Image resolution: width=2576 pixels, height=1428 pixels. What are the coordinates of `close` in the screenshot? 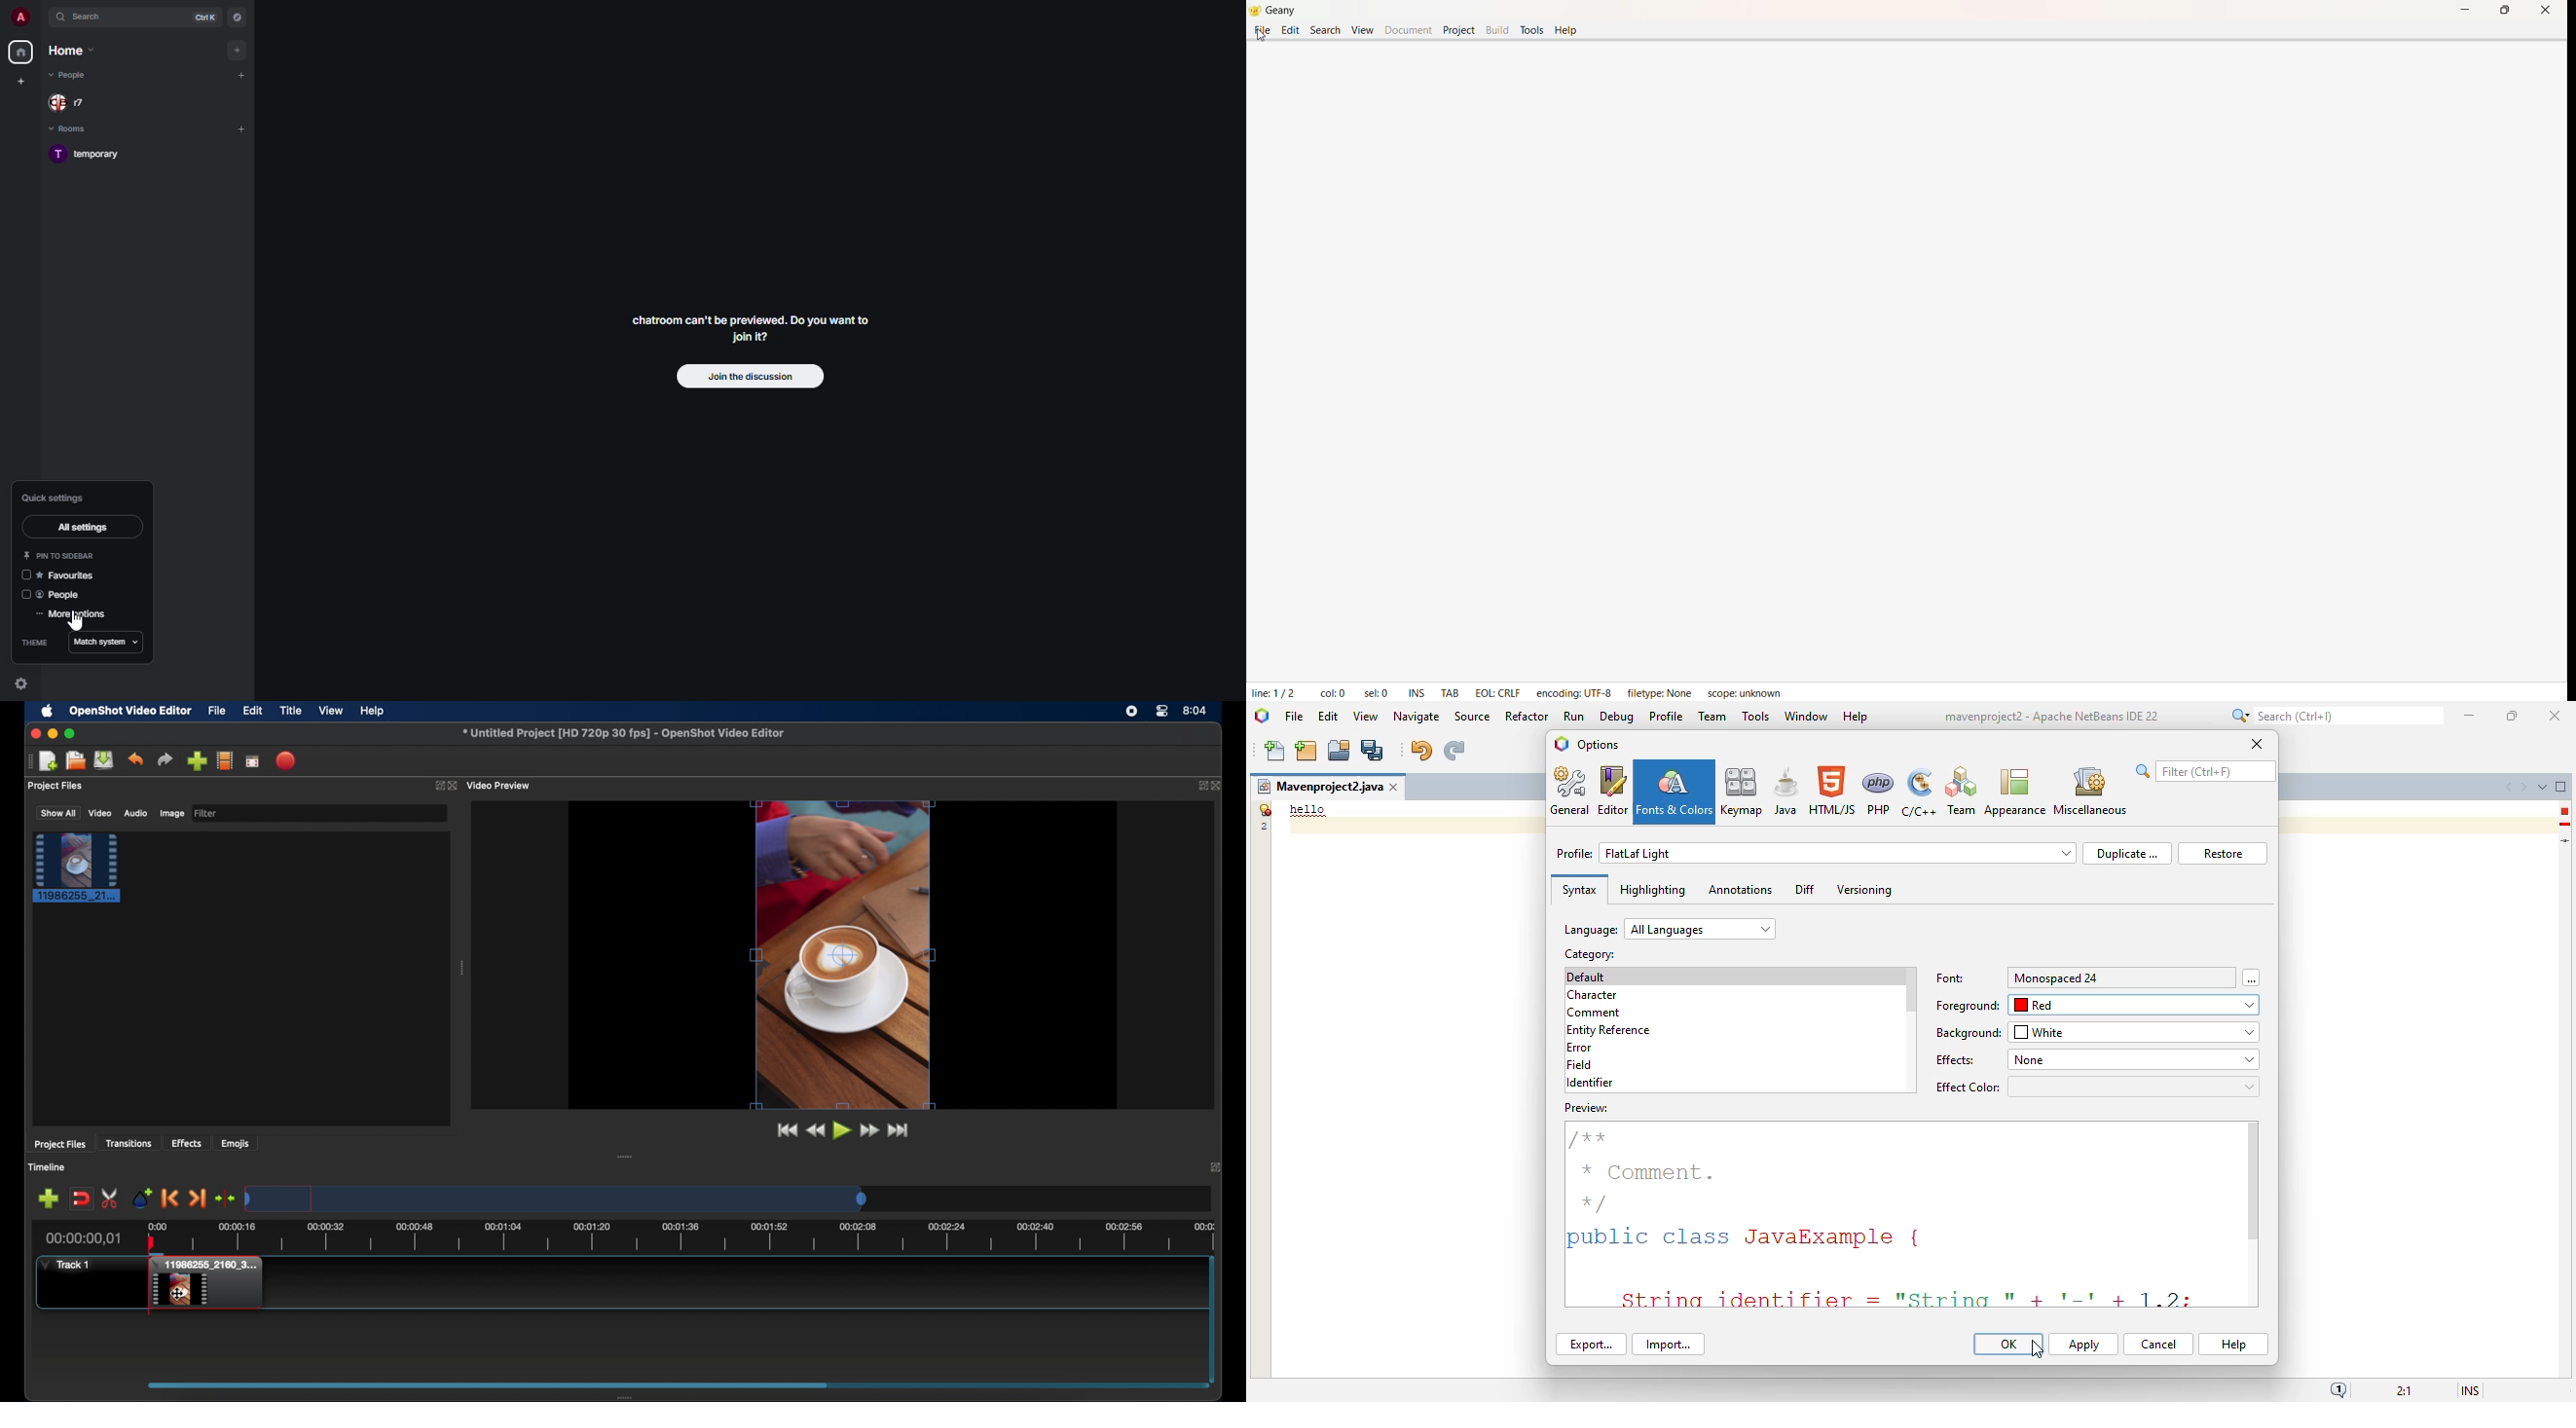 It's located at (1219, 786).